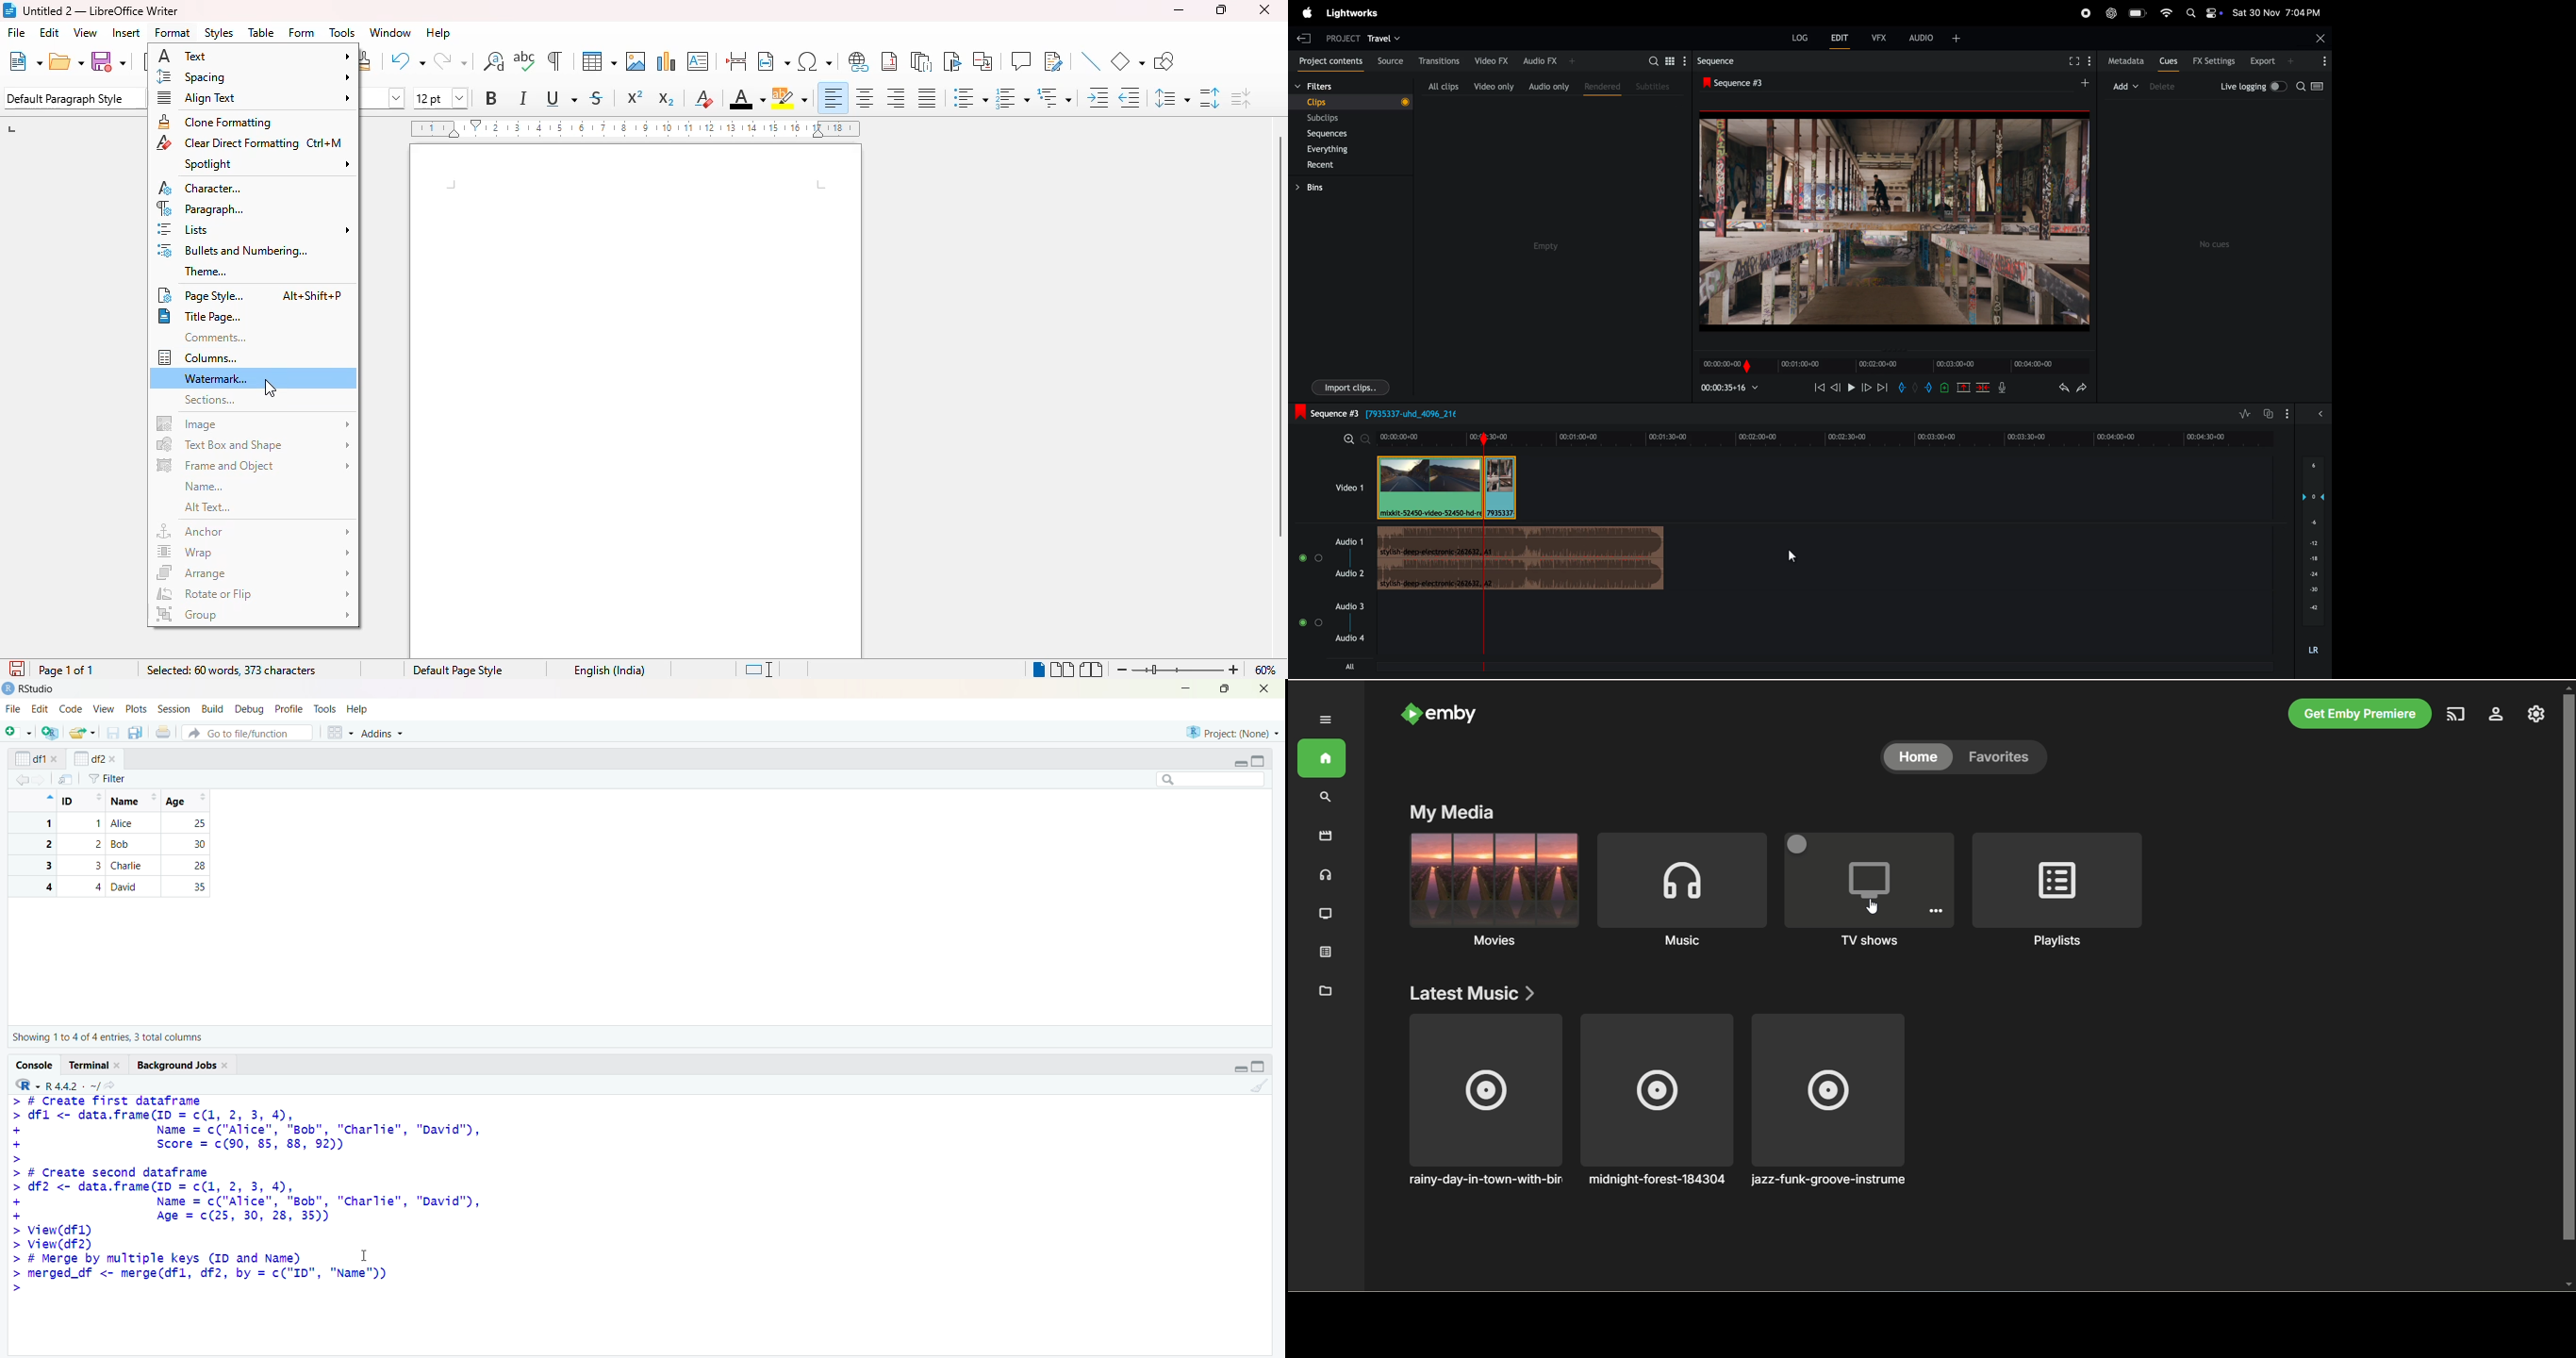 The height and width of the screenshot is (1372, 2576). What do you see at coordinates (228, 142) in the screenshot?
I see `clear direct formatting` at bounding box center [228, 142].